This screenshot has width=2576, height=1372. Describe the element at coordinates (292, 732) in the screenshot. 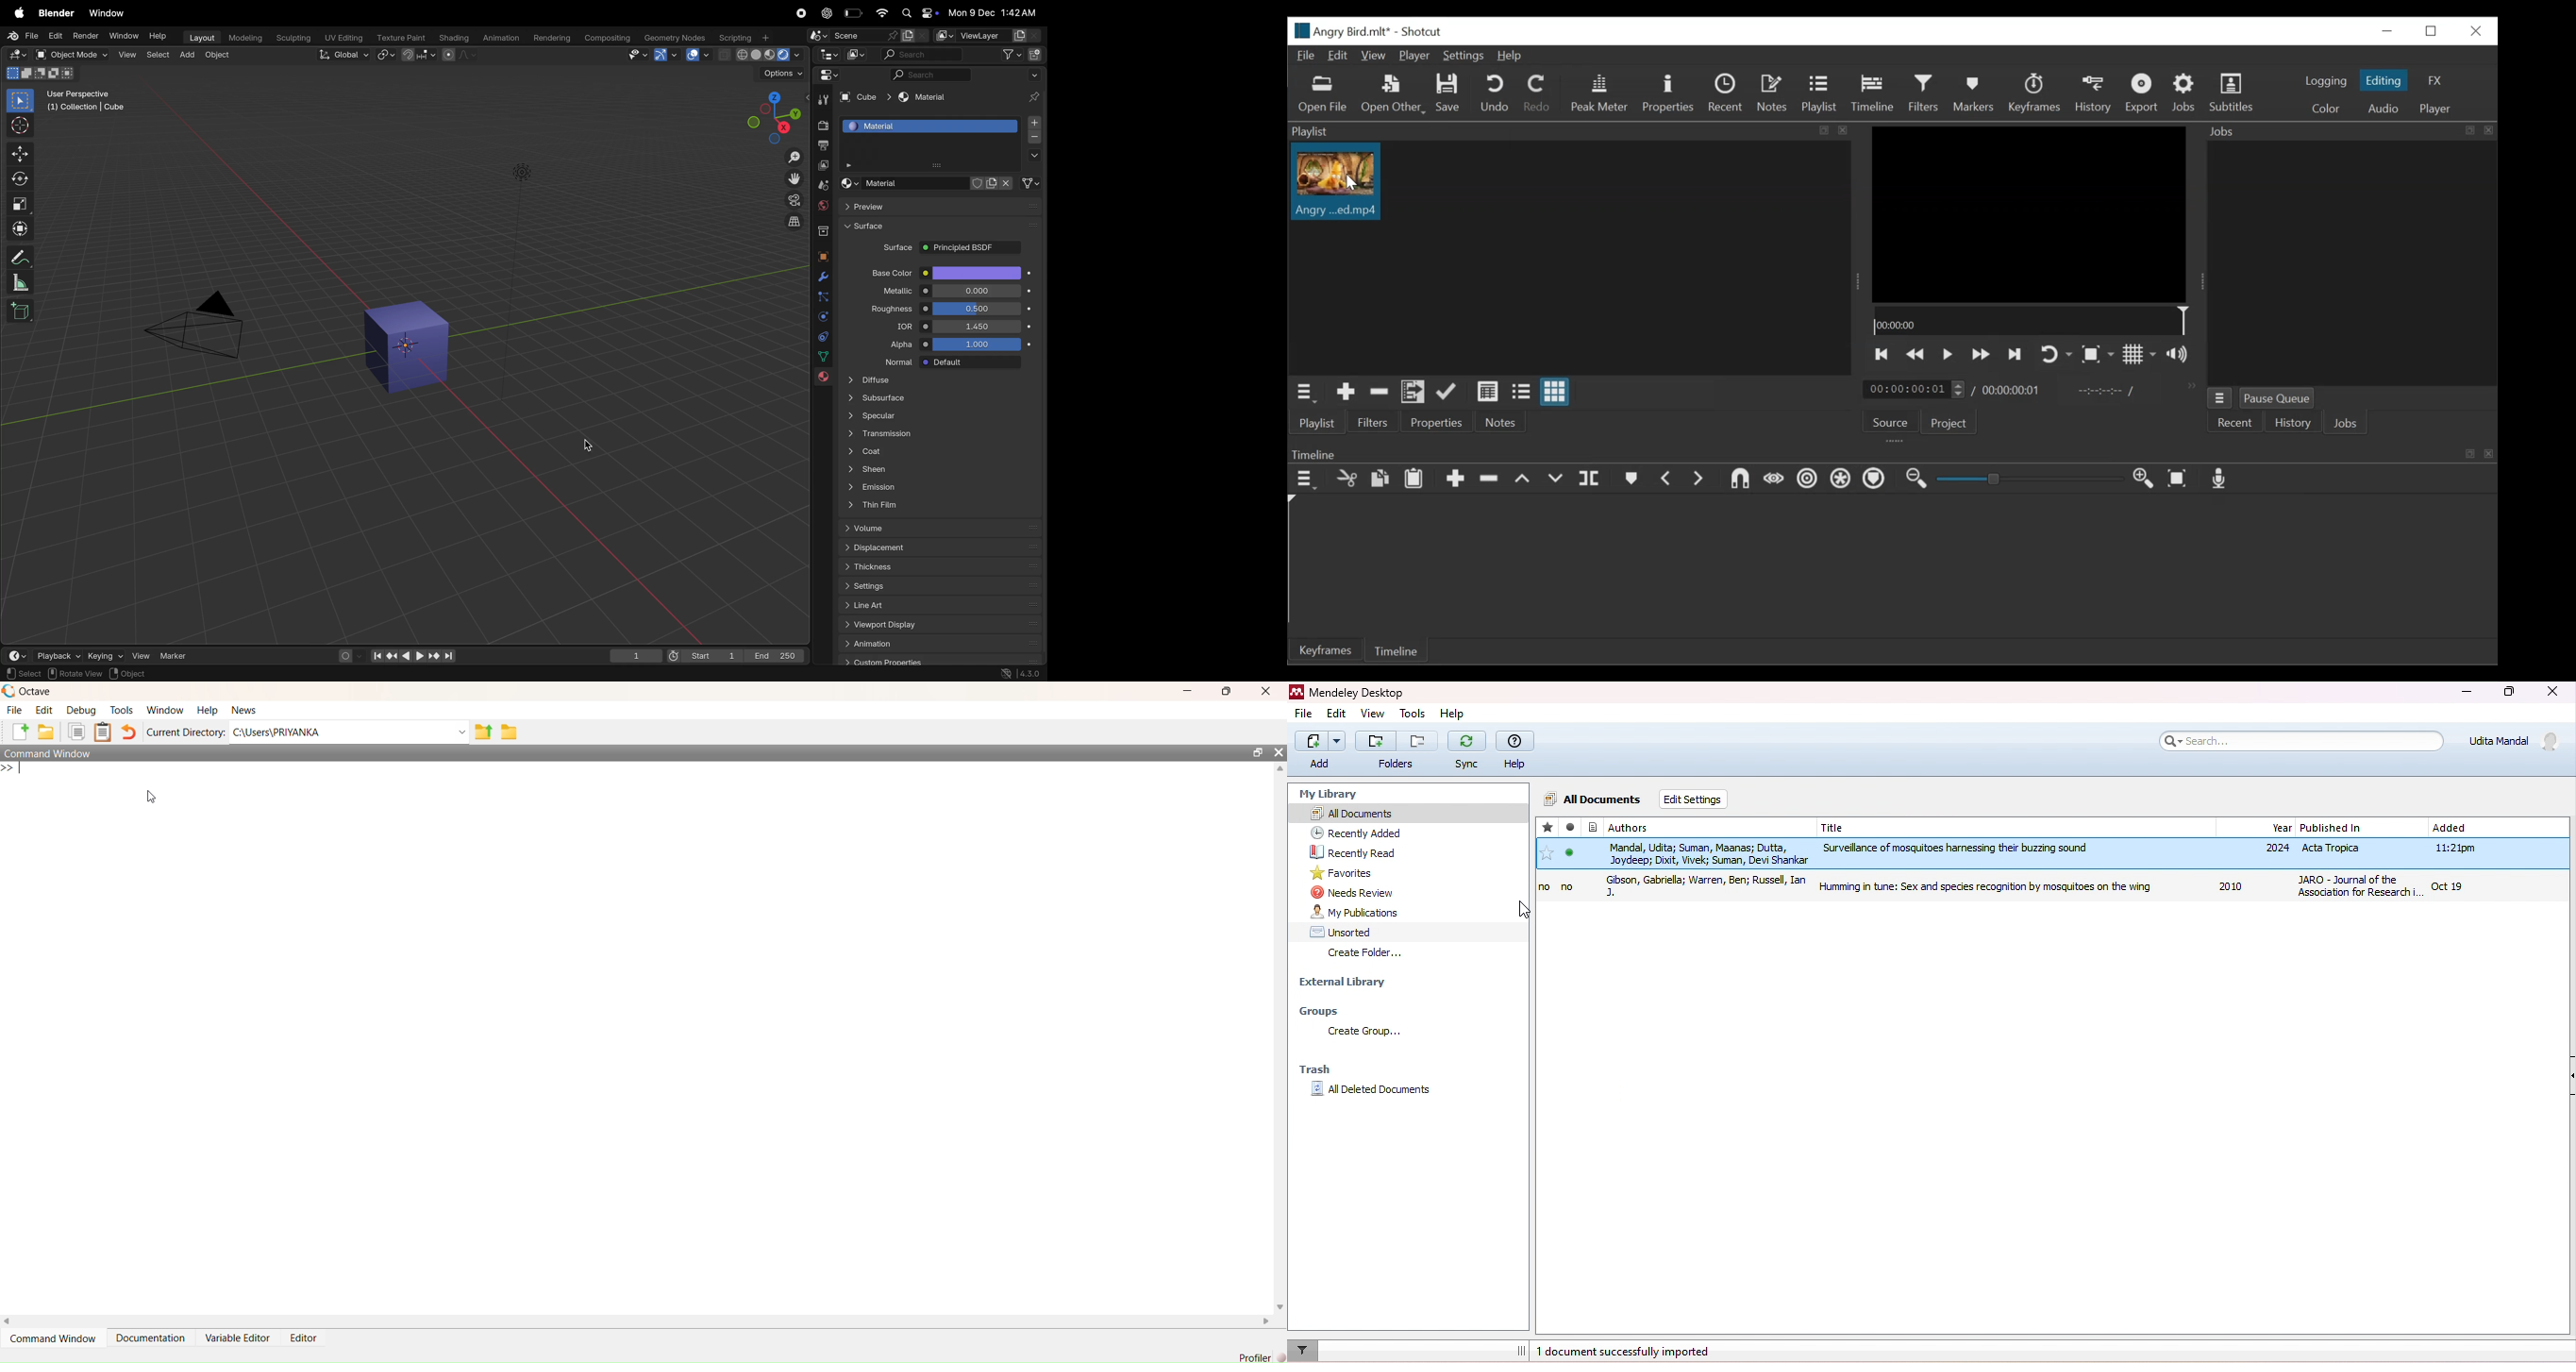

I see `C:\Users\PRIYANKA` at that location.